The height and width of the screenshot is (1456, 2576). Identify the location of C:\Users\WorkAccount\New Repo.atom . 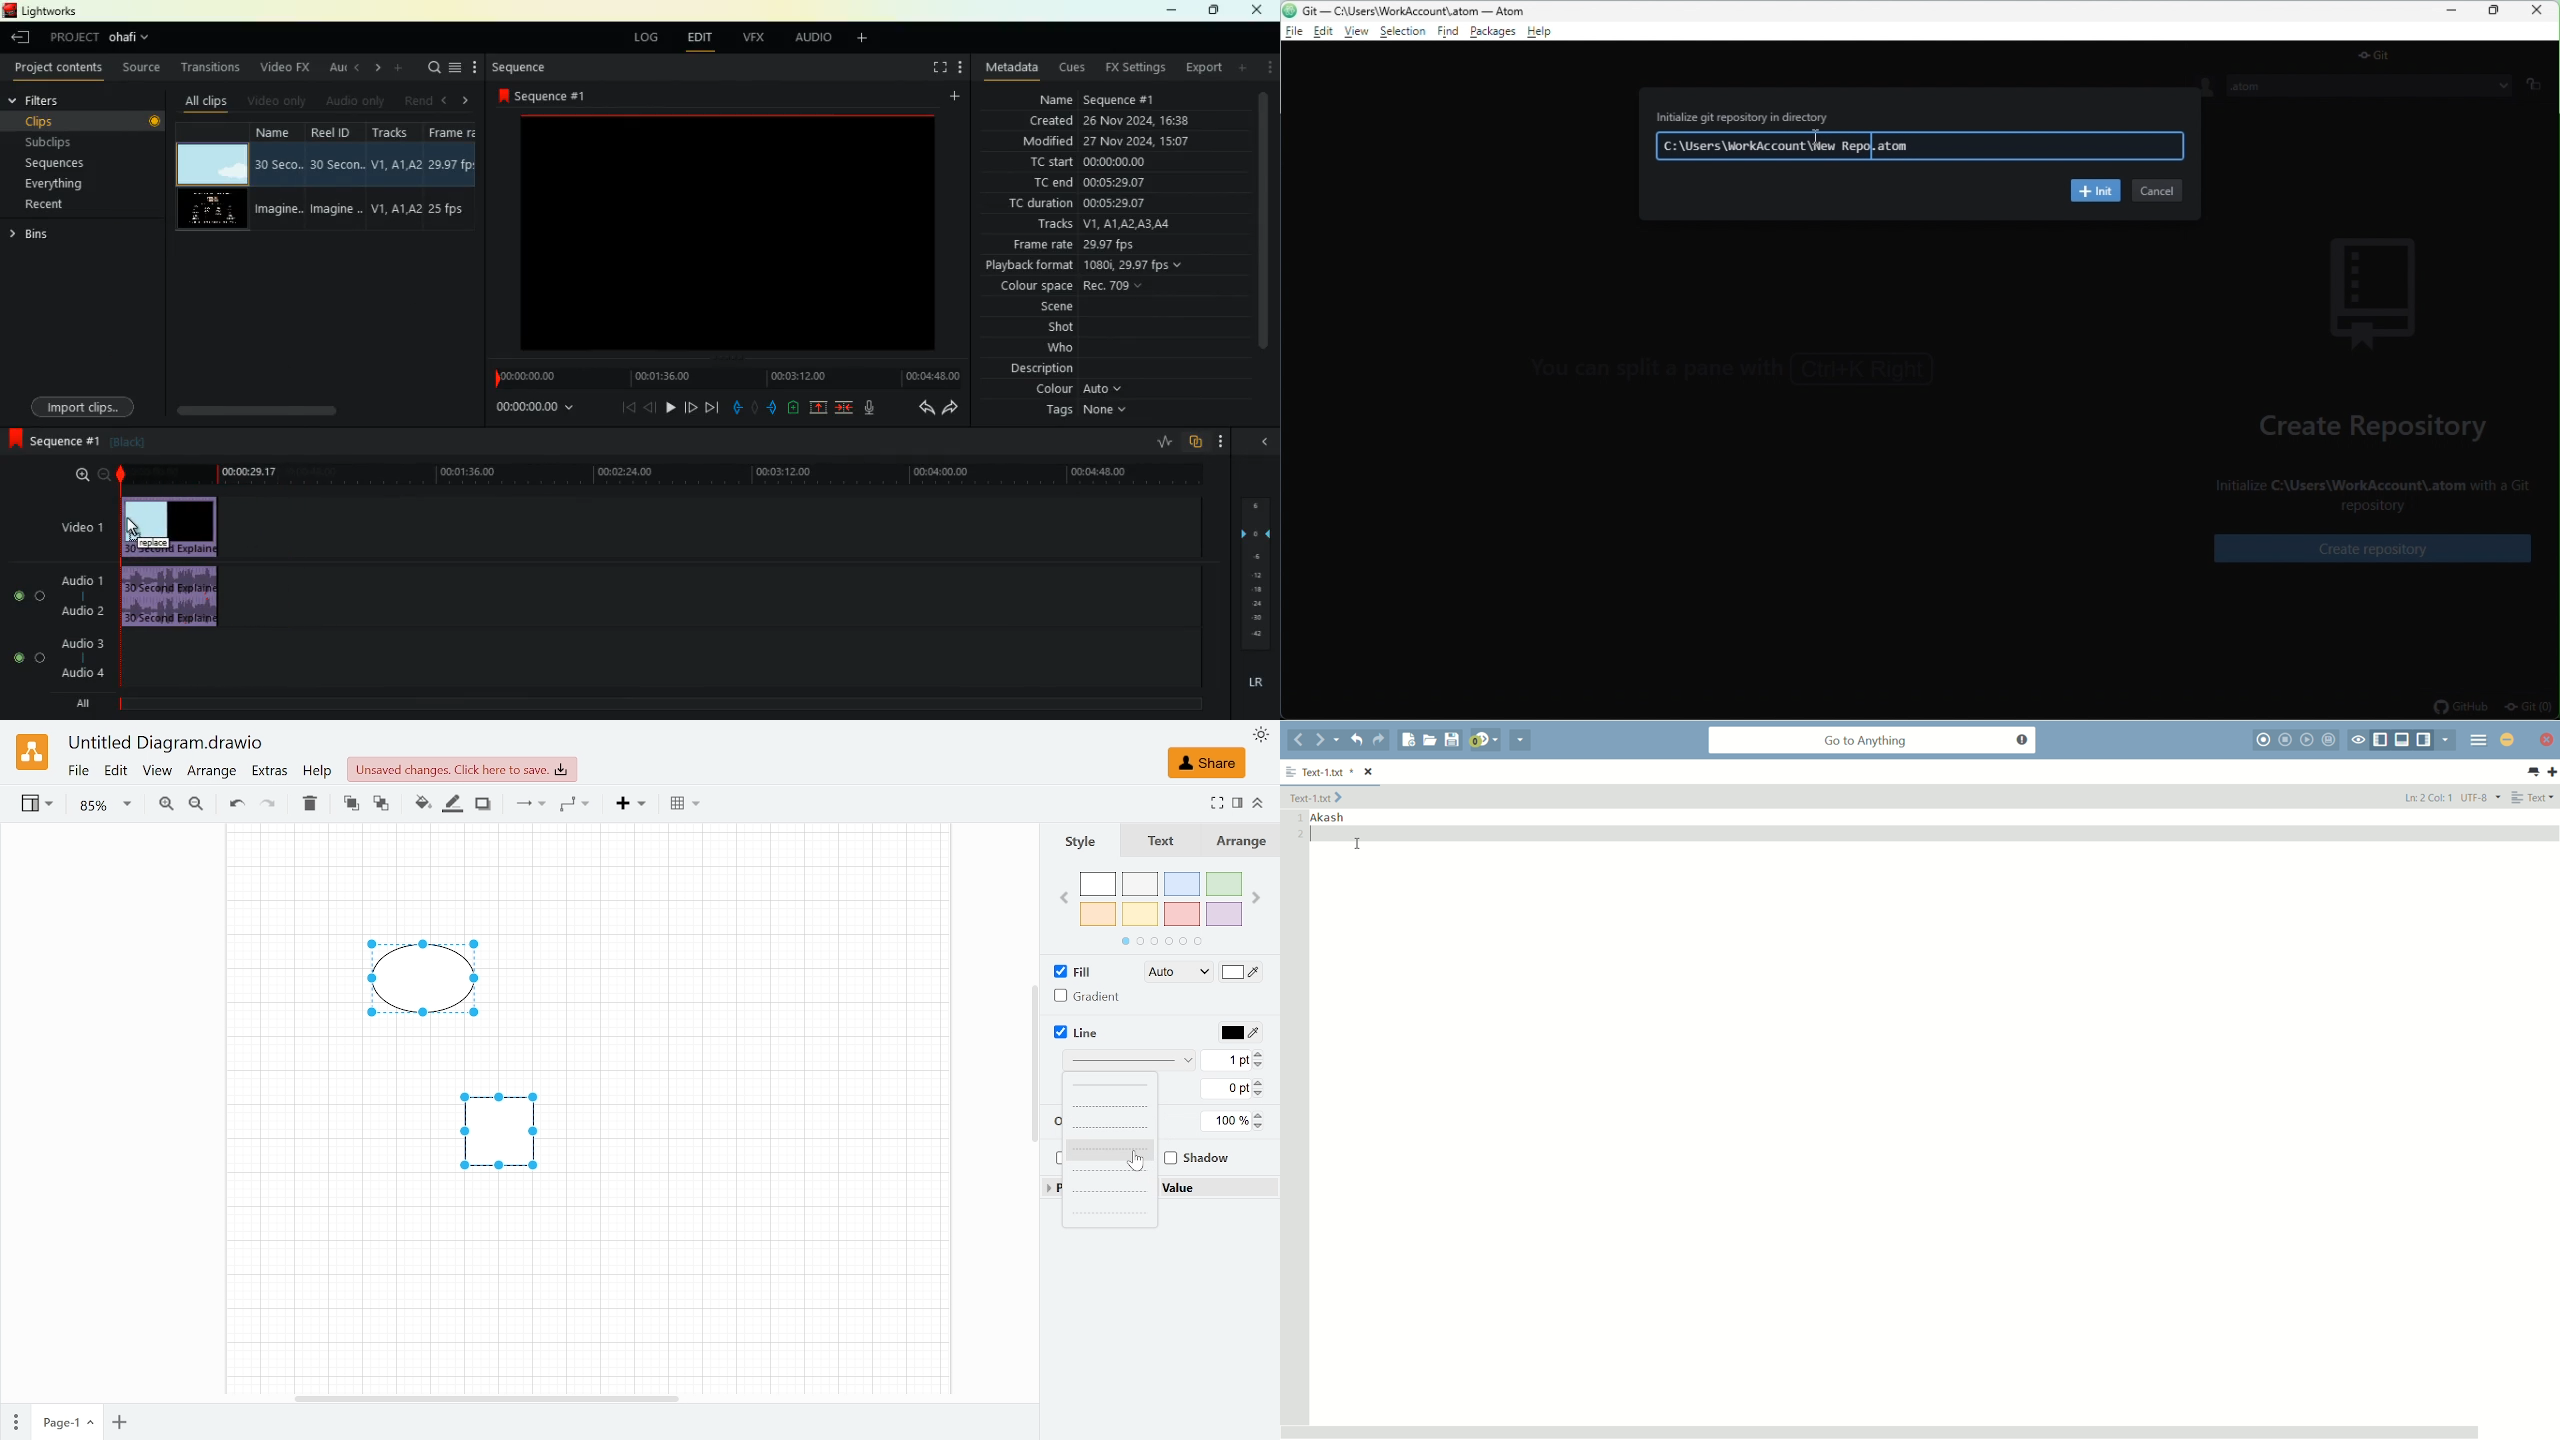
(1922, 147).